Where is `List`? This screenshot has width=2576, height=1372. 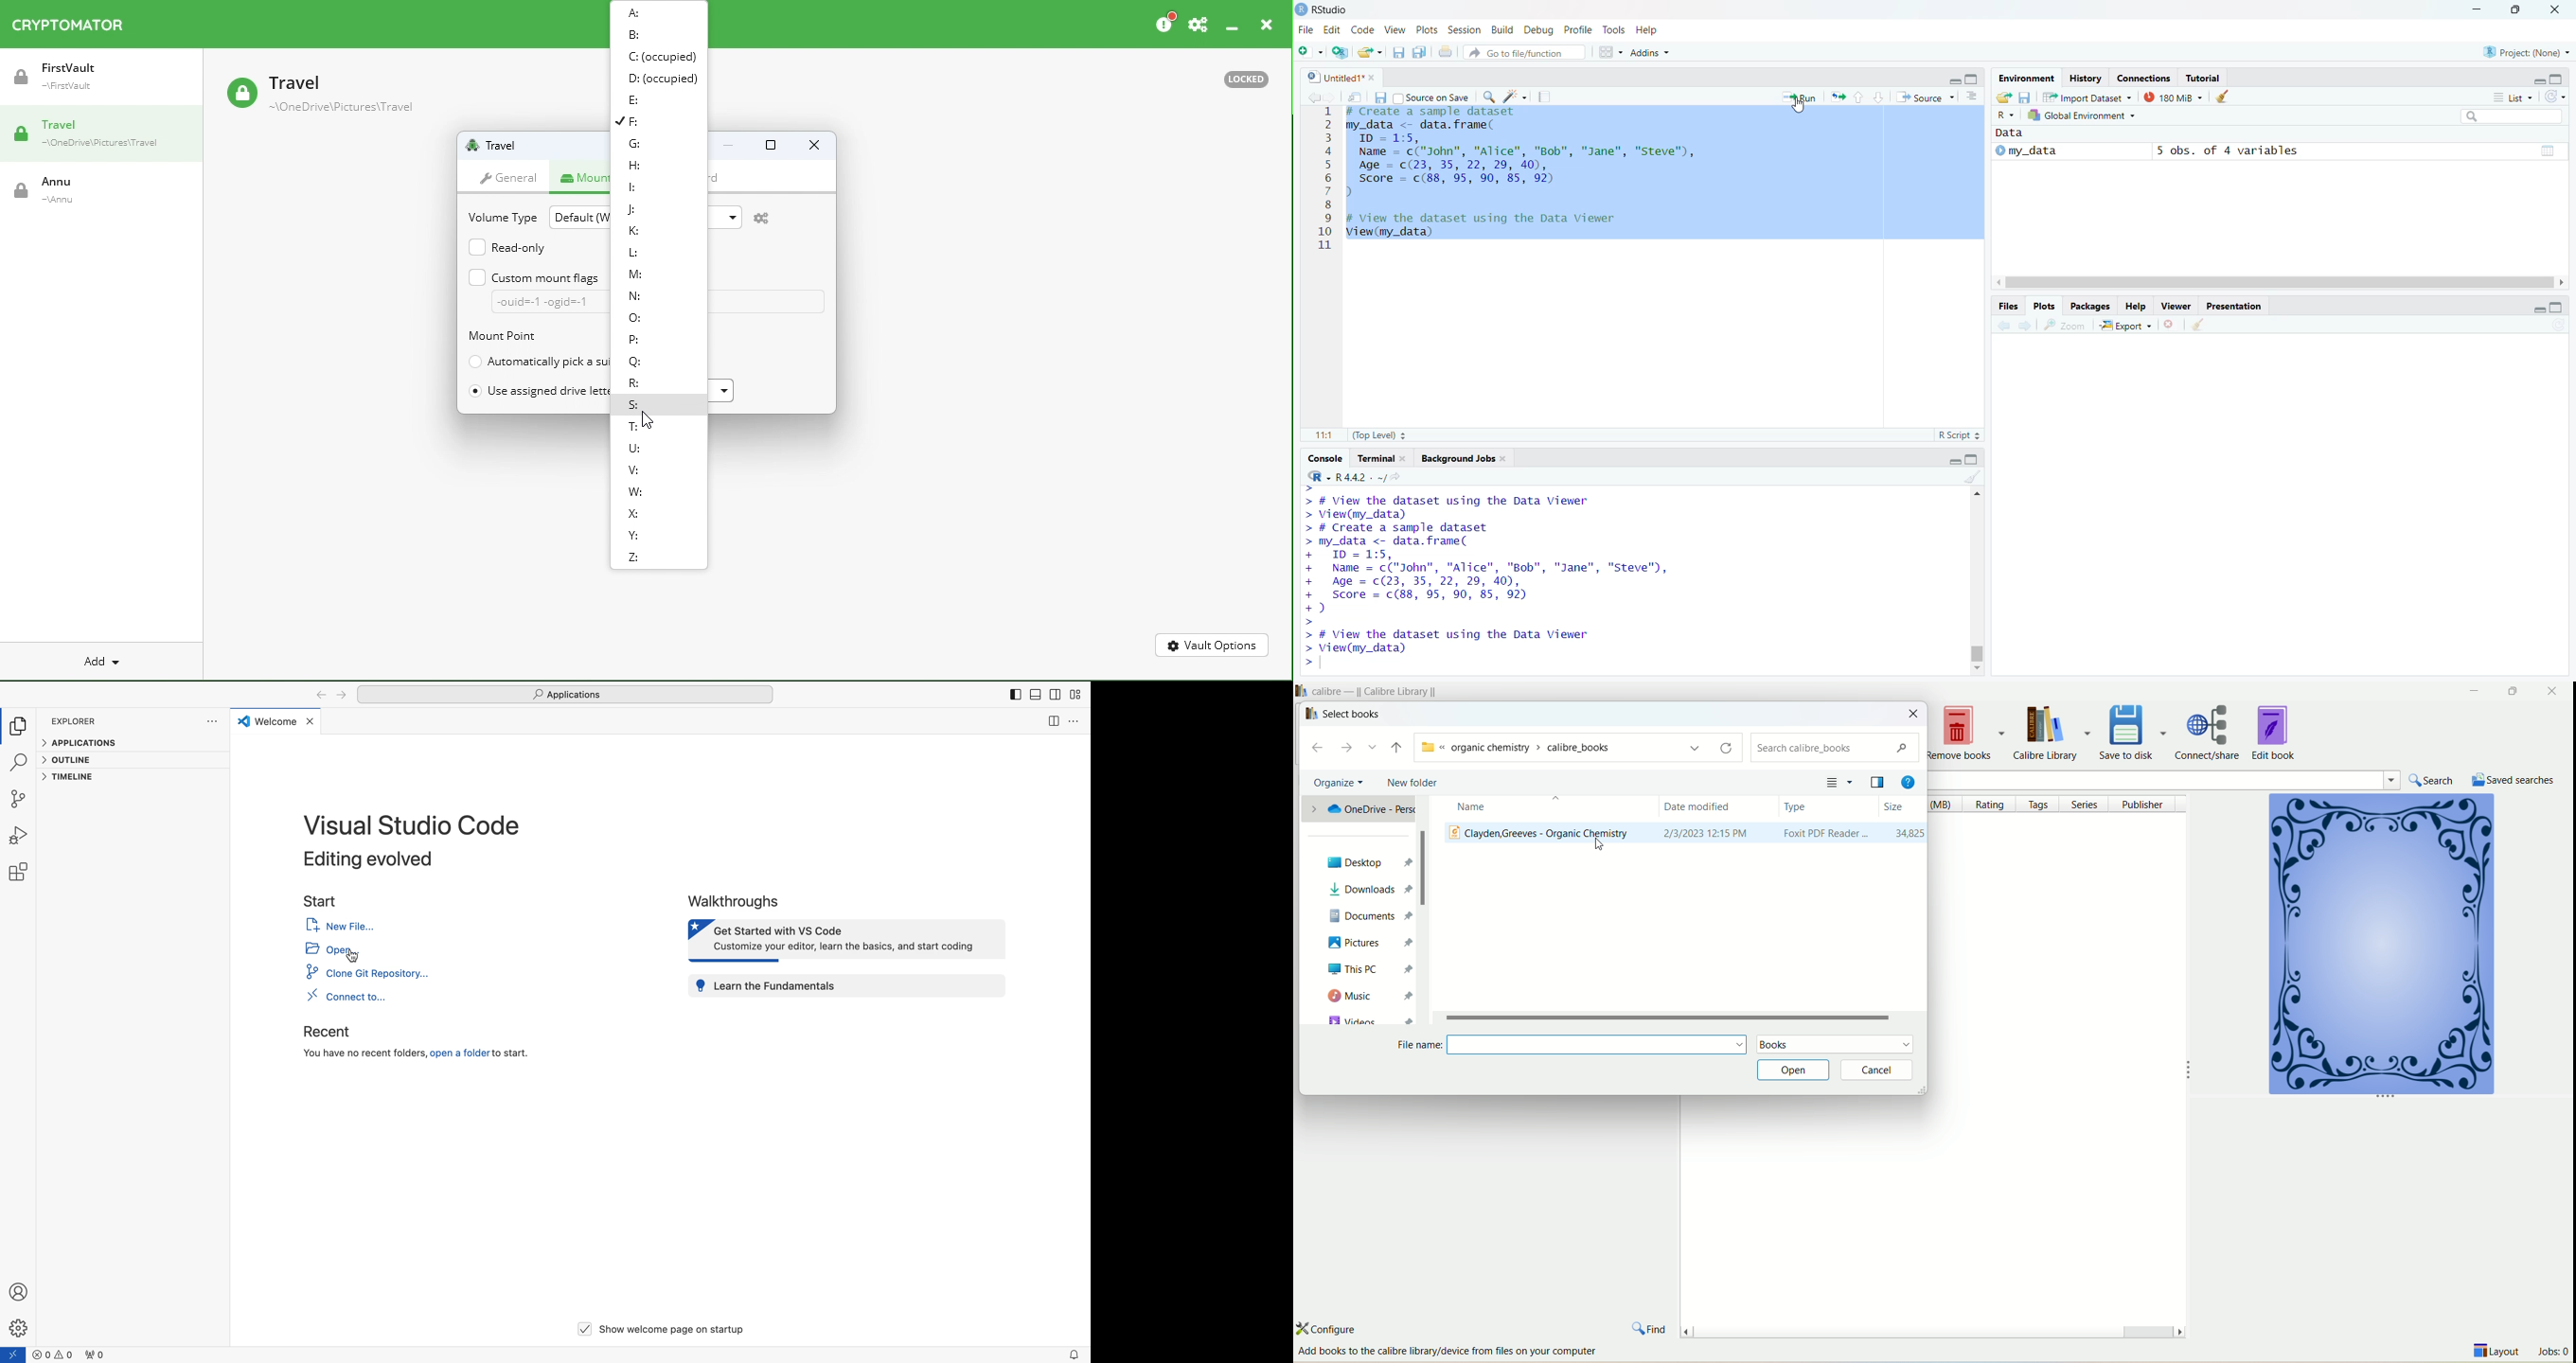
List is located at coordinates (2515, 98).